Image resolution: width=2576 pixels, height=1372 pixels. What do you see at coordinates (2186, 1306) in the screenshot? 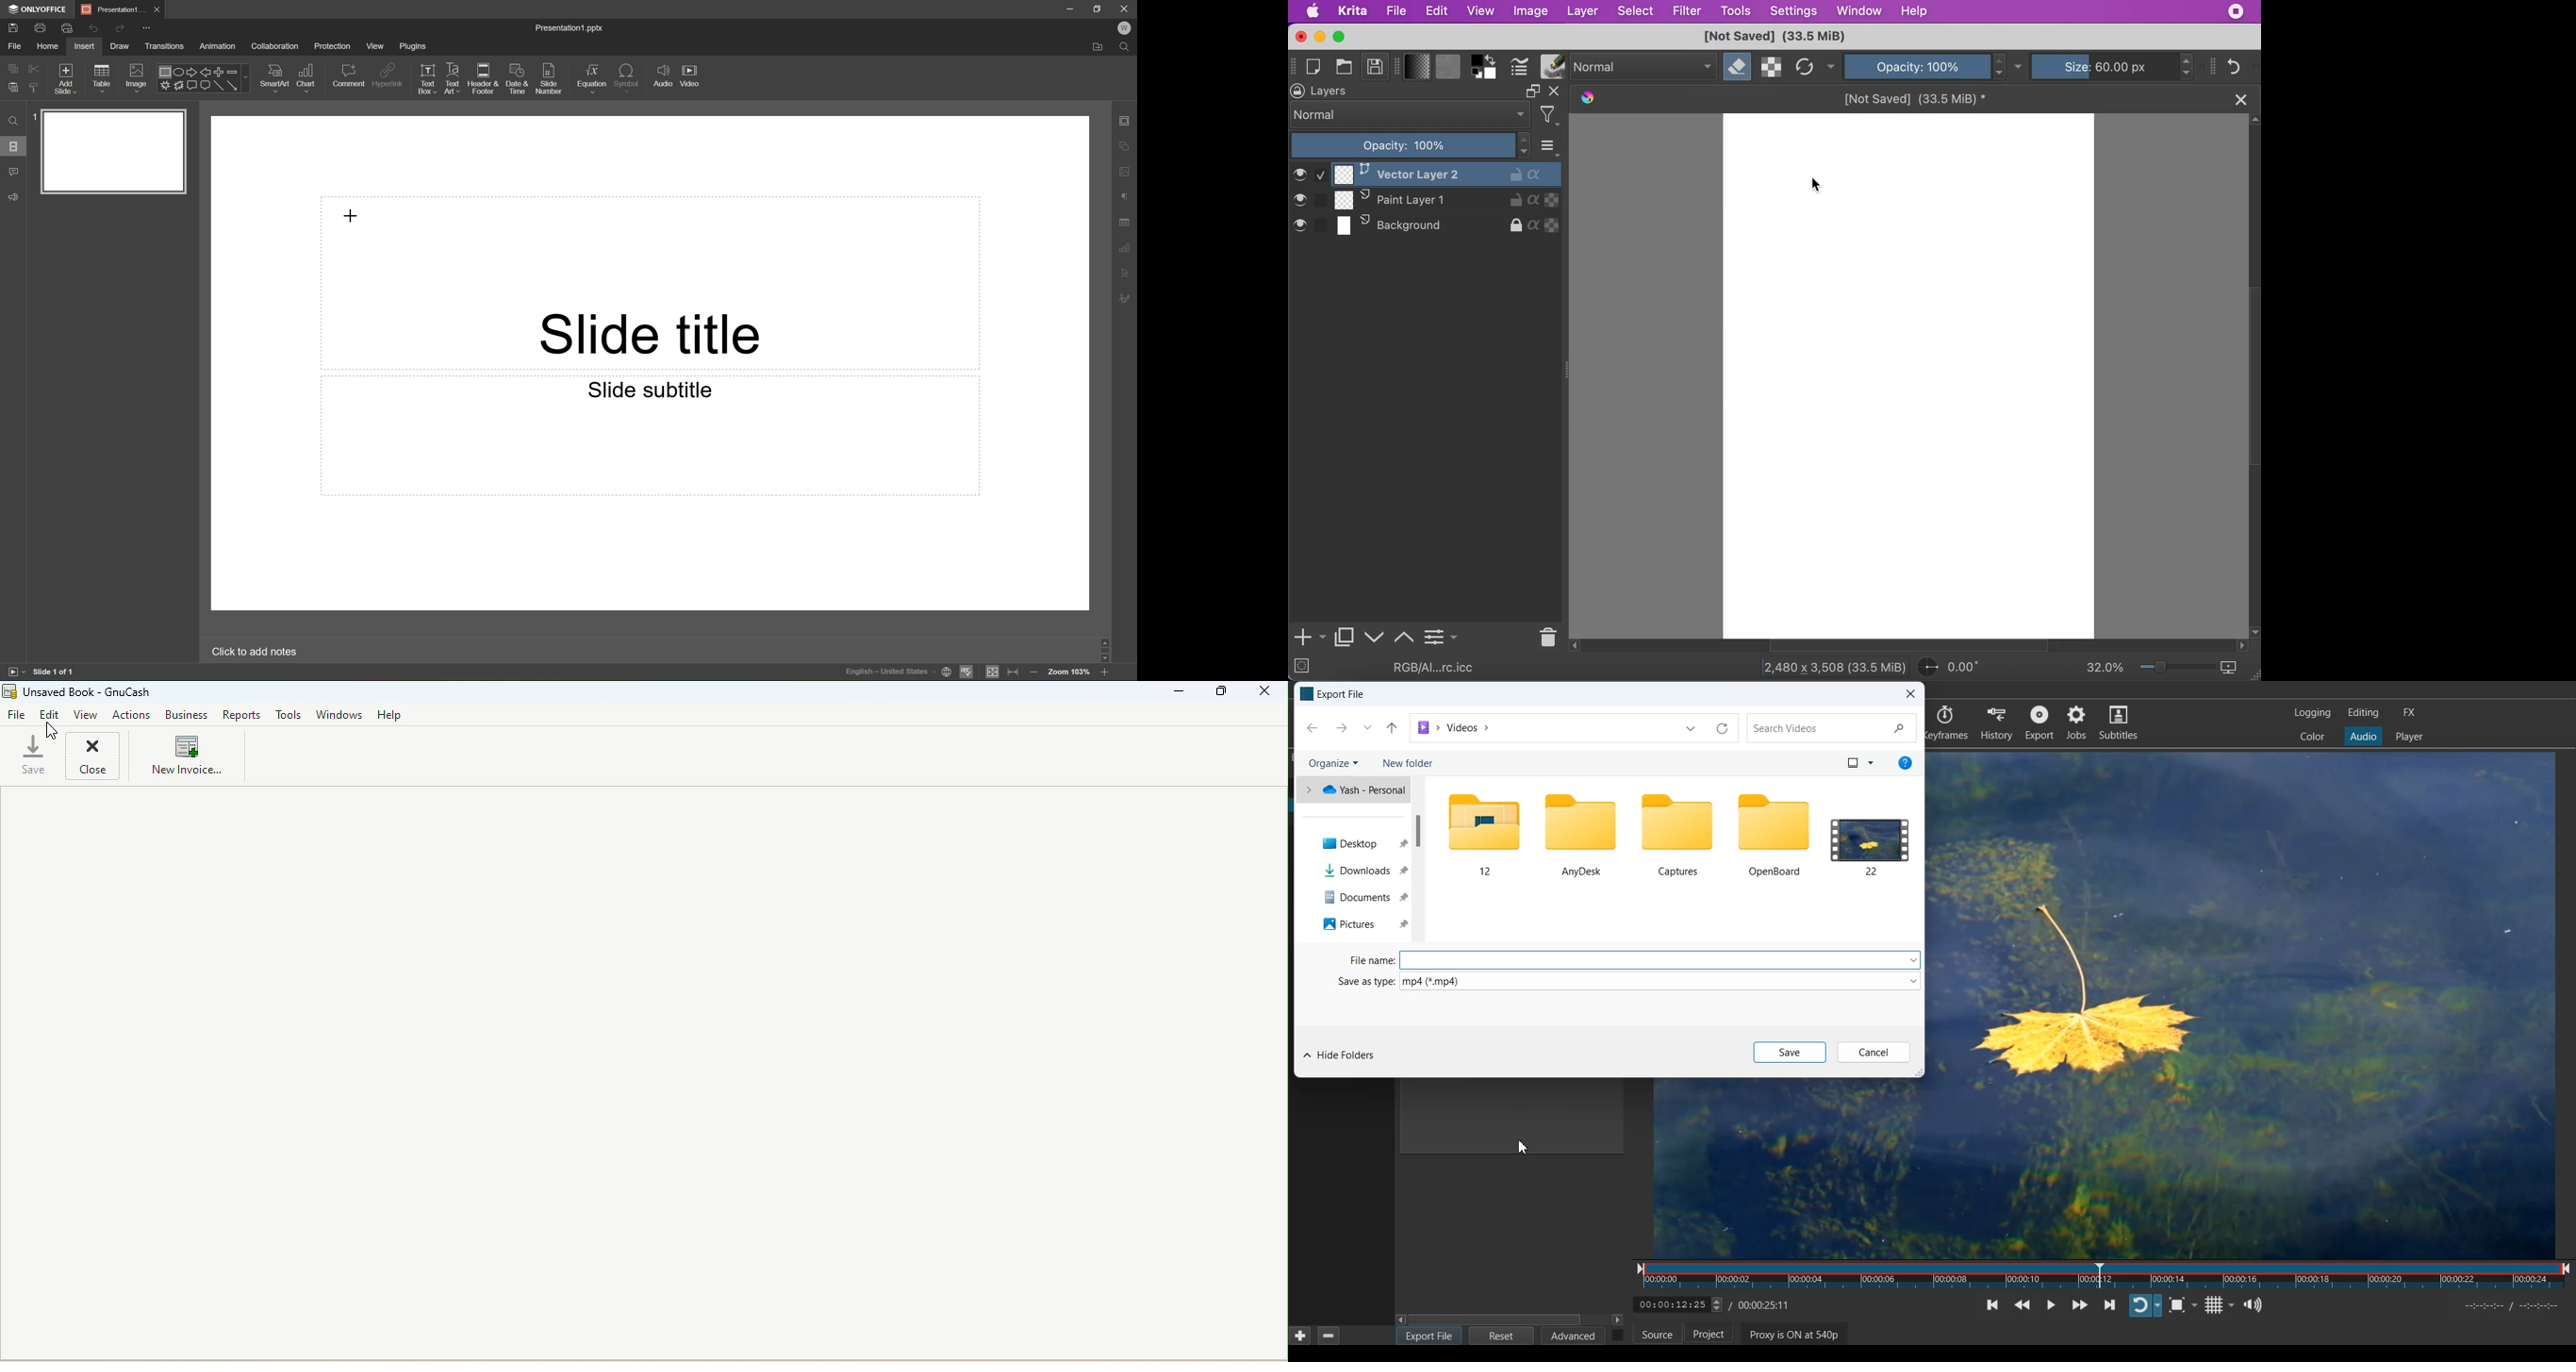
I see `Toggle Zoom` at bounding box center [2186, 1306].